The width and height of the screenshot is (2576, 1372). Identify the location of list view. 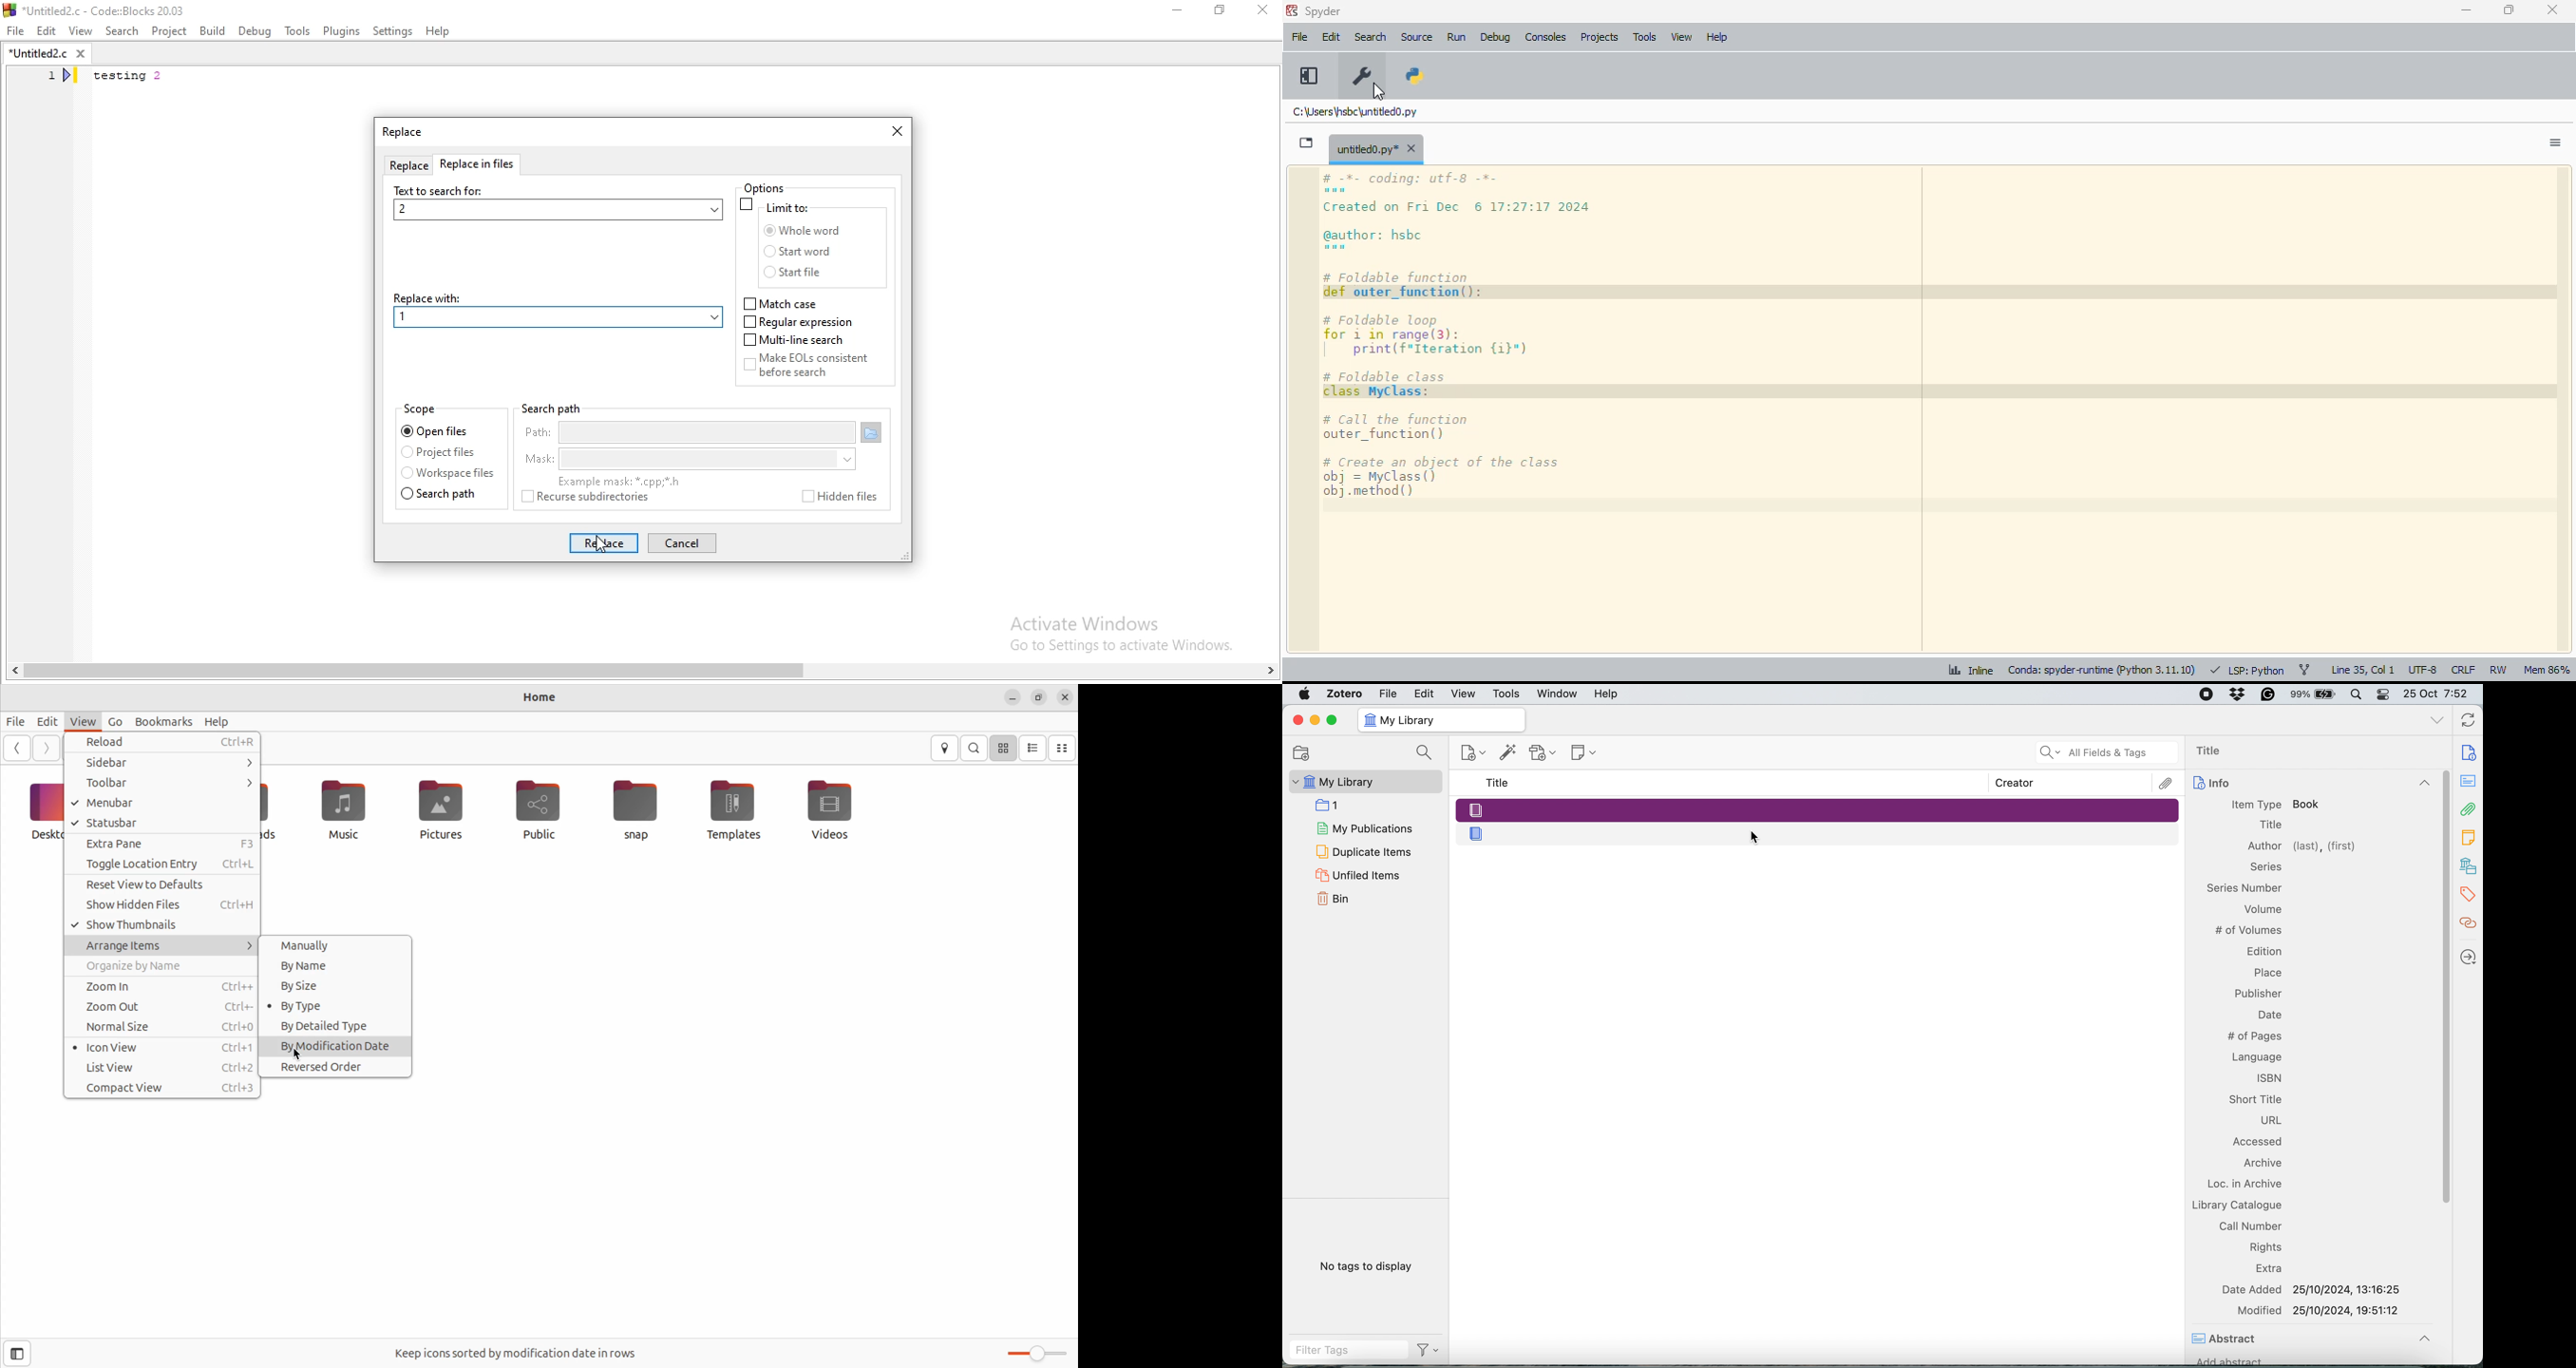
(1034, 748).